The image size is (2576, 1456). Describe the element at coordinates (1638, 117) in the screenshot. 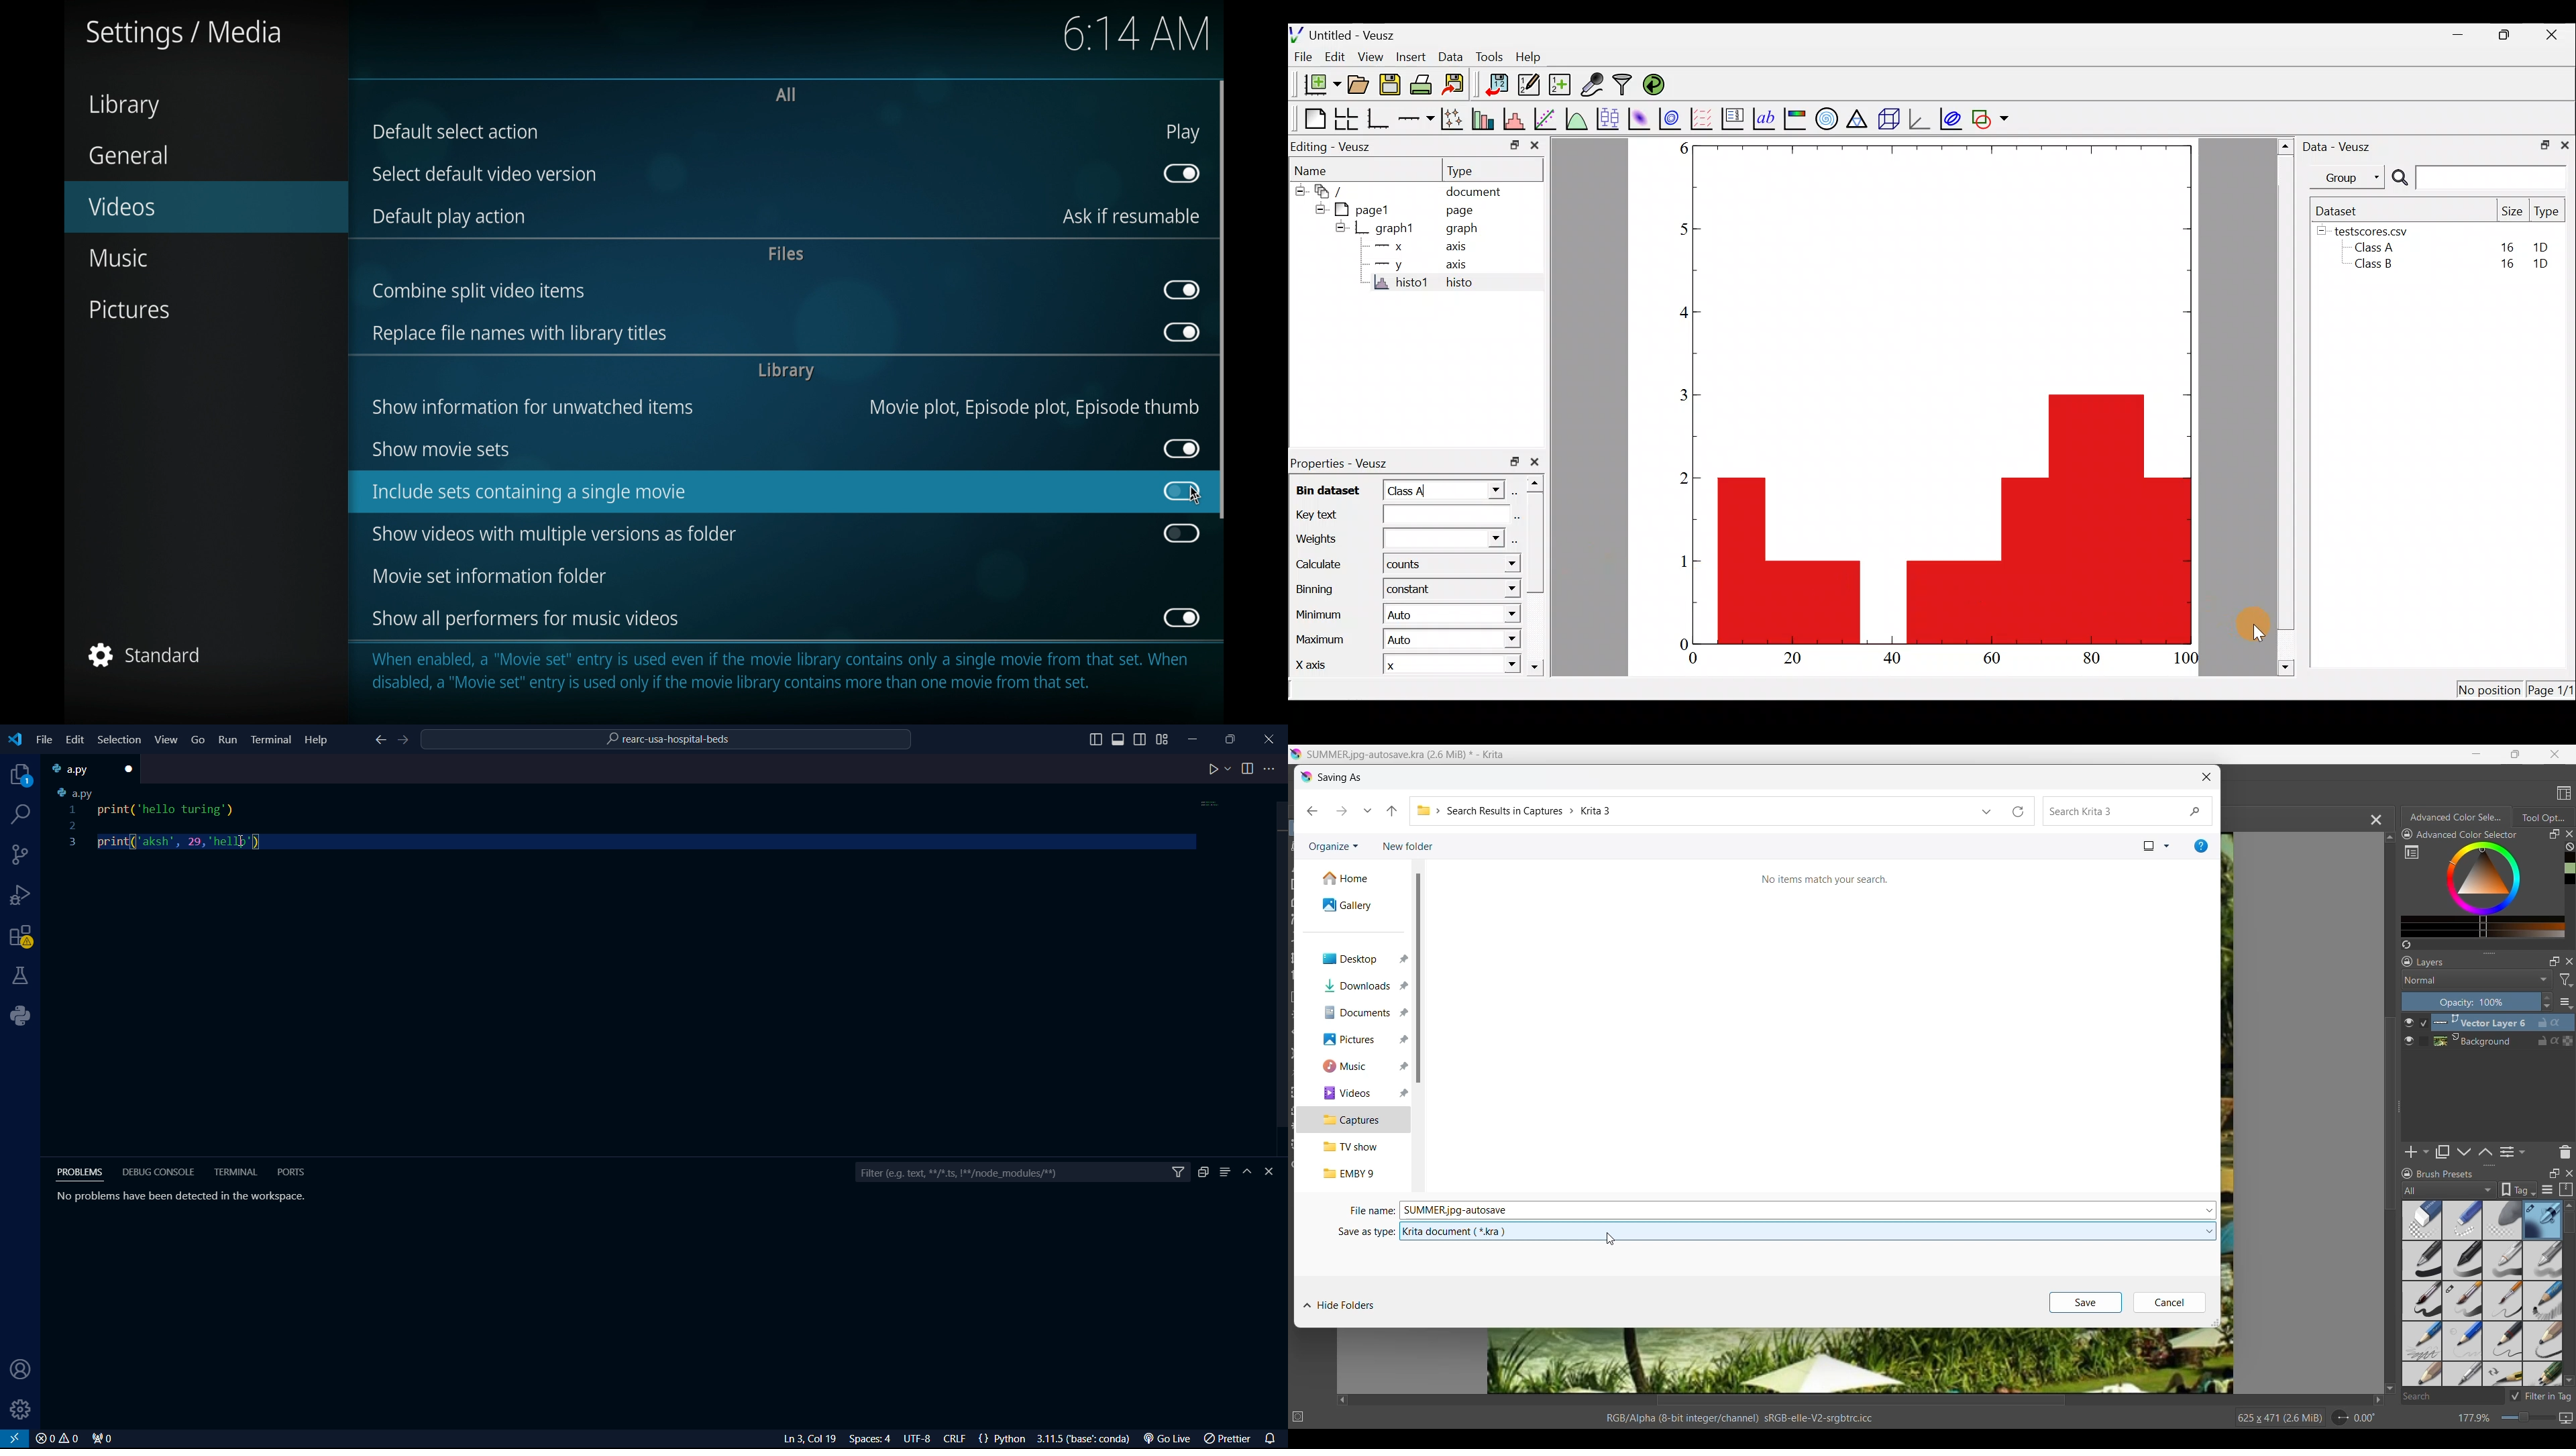

I see `Plot a 2d dataset as an image` at that location.